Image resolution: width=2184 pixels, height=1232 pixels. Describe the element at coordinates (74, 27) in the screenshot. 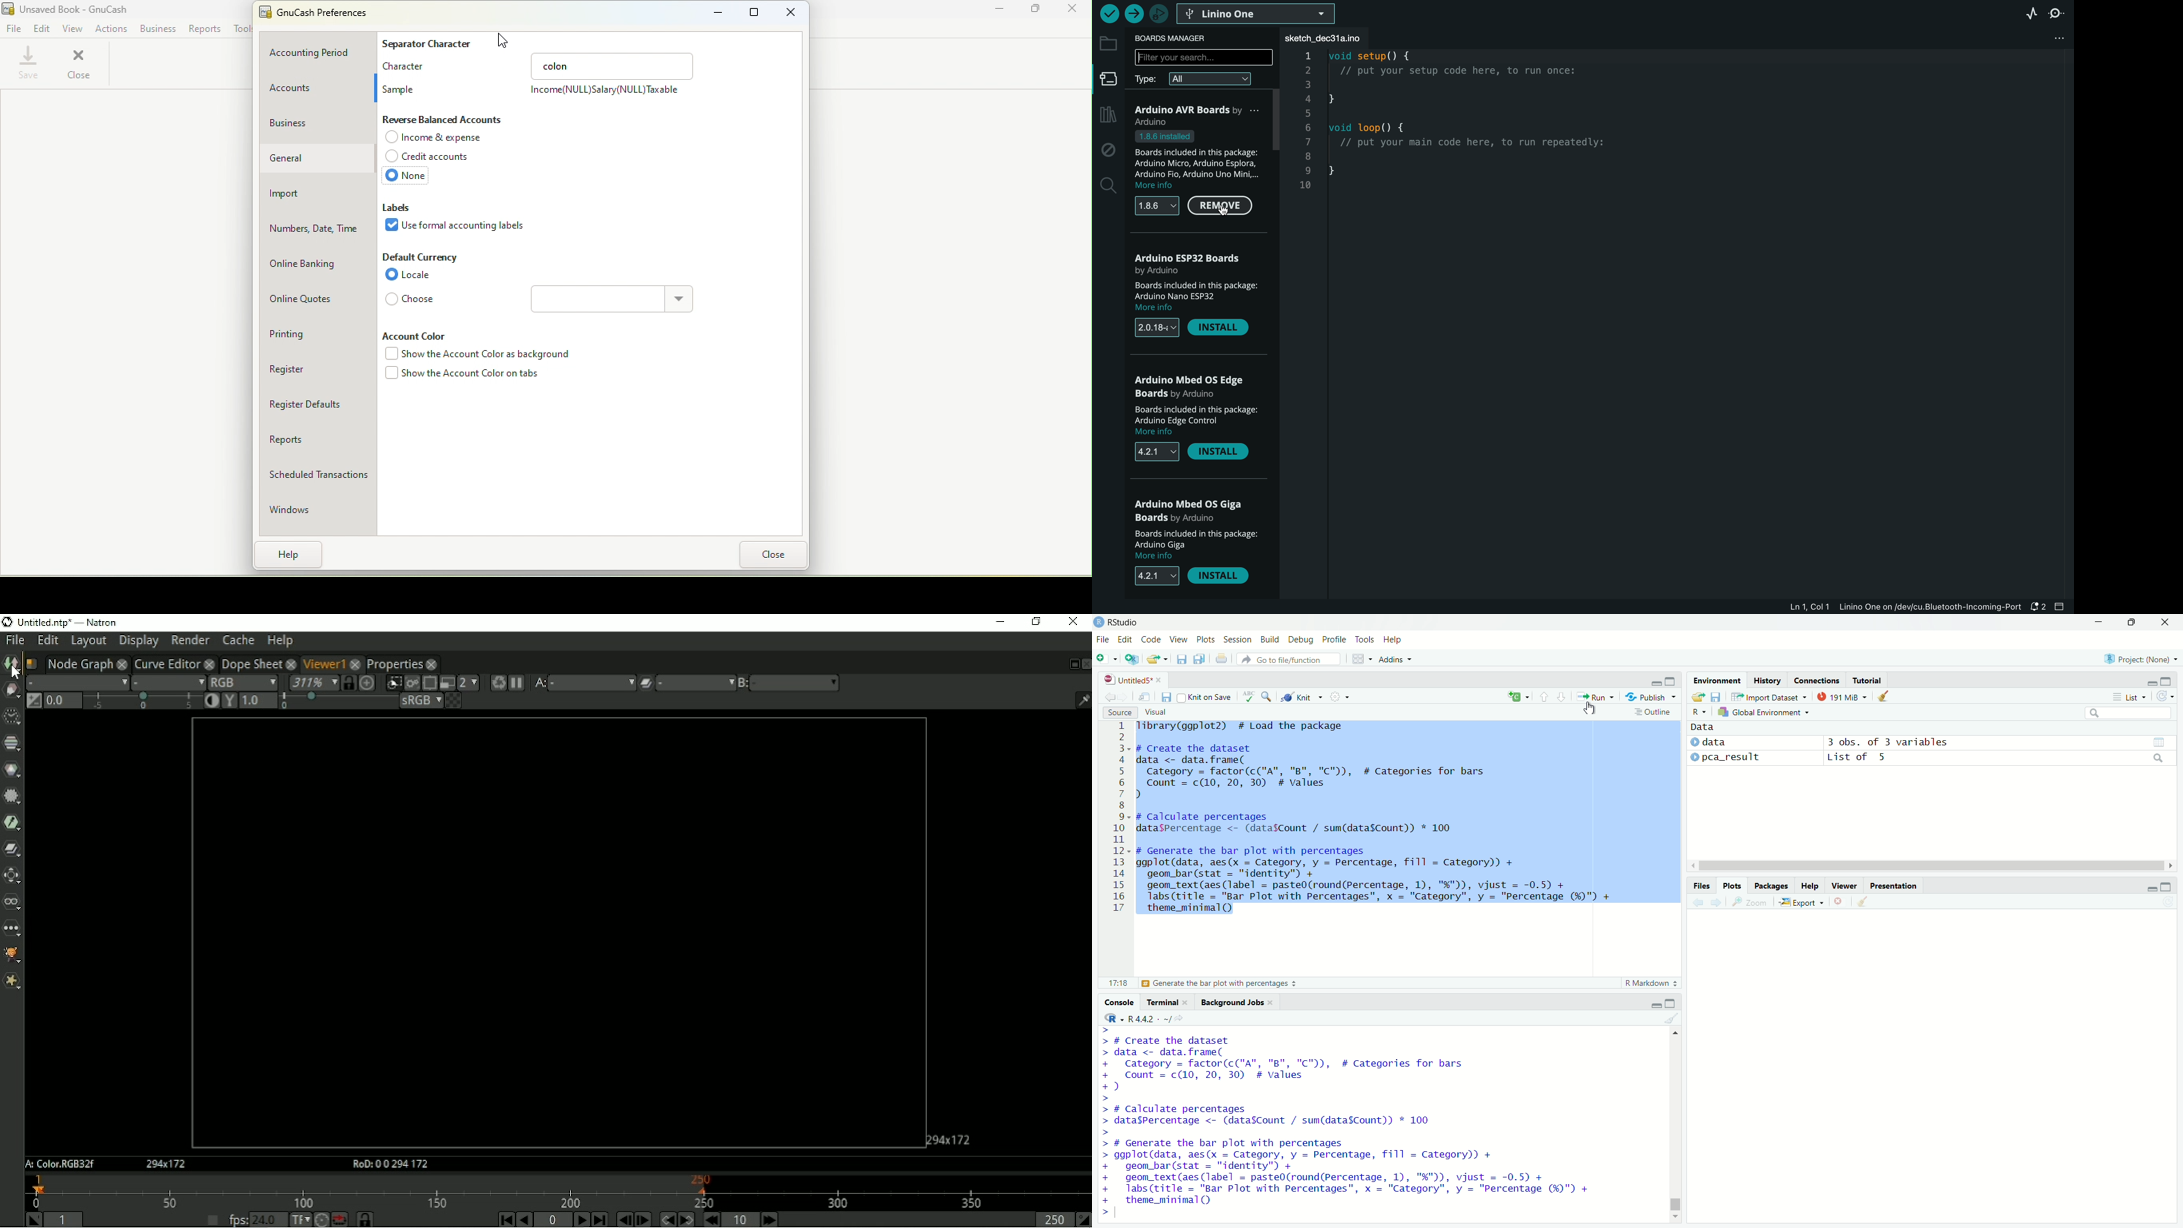

I see `View` at that location.